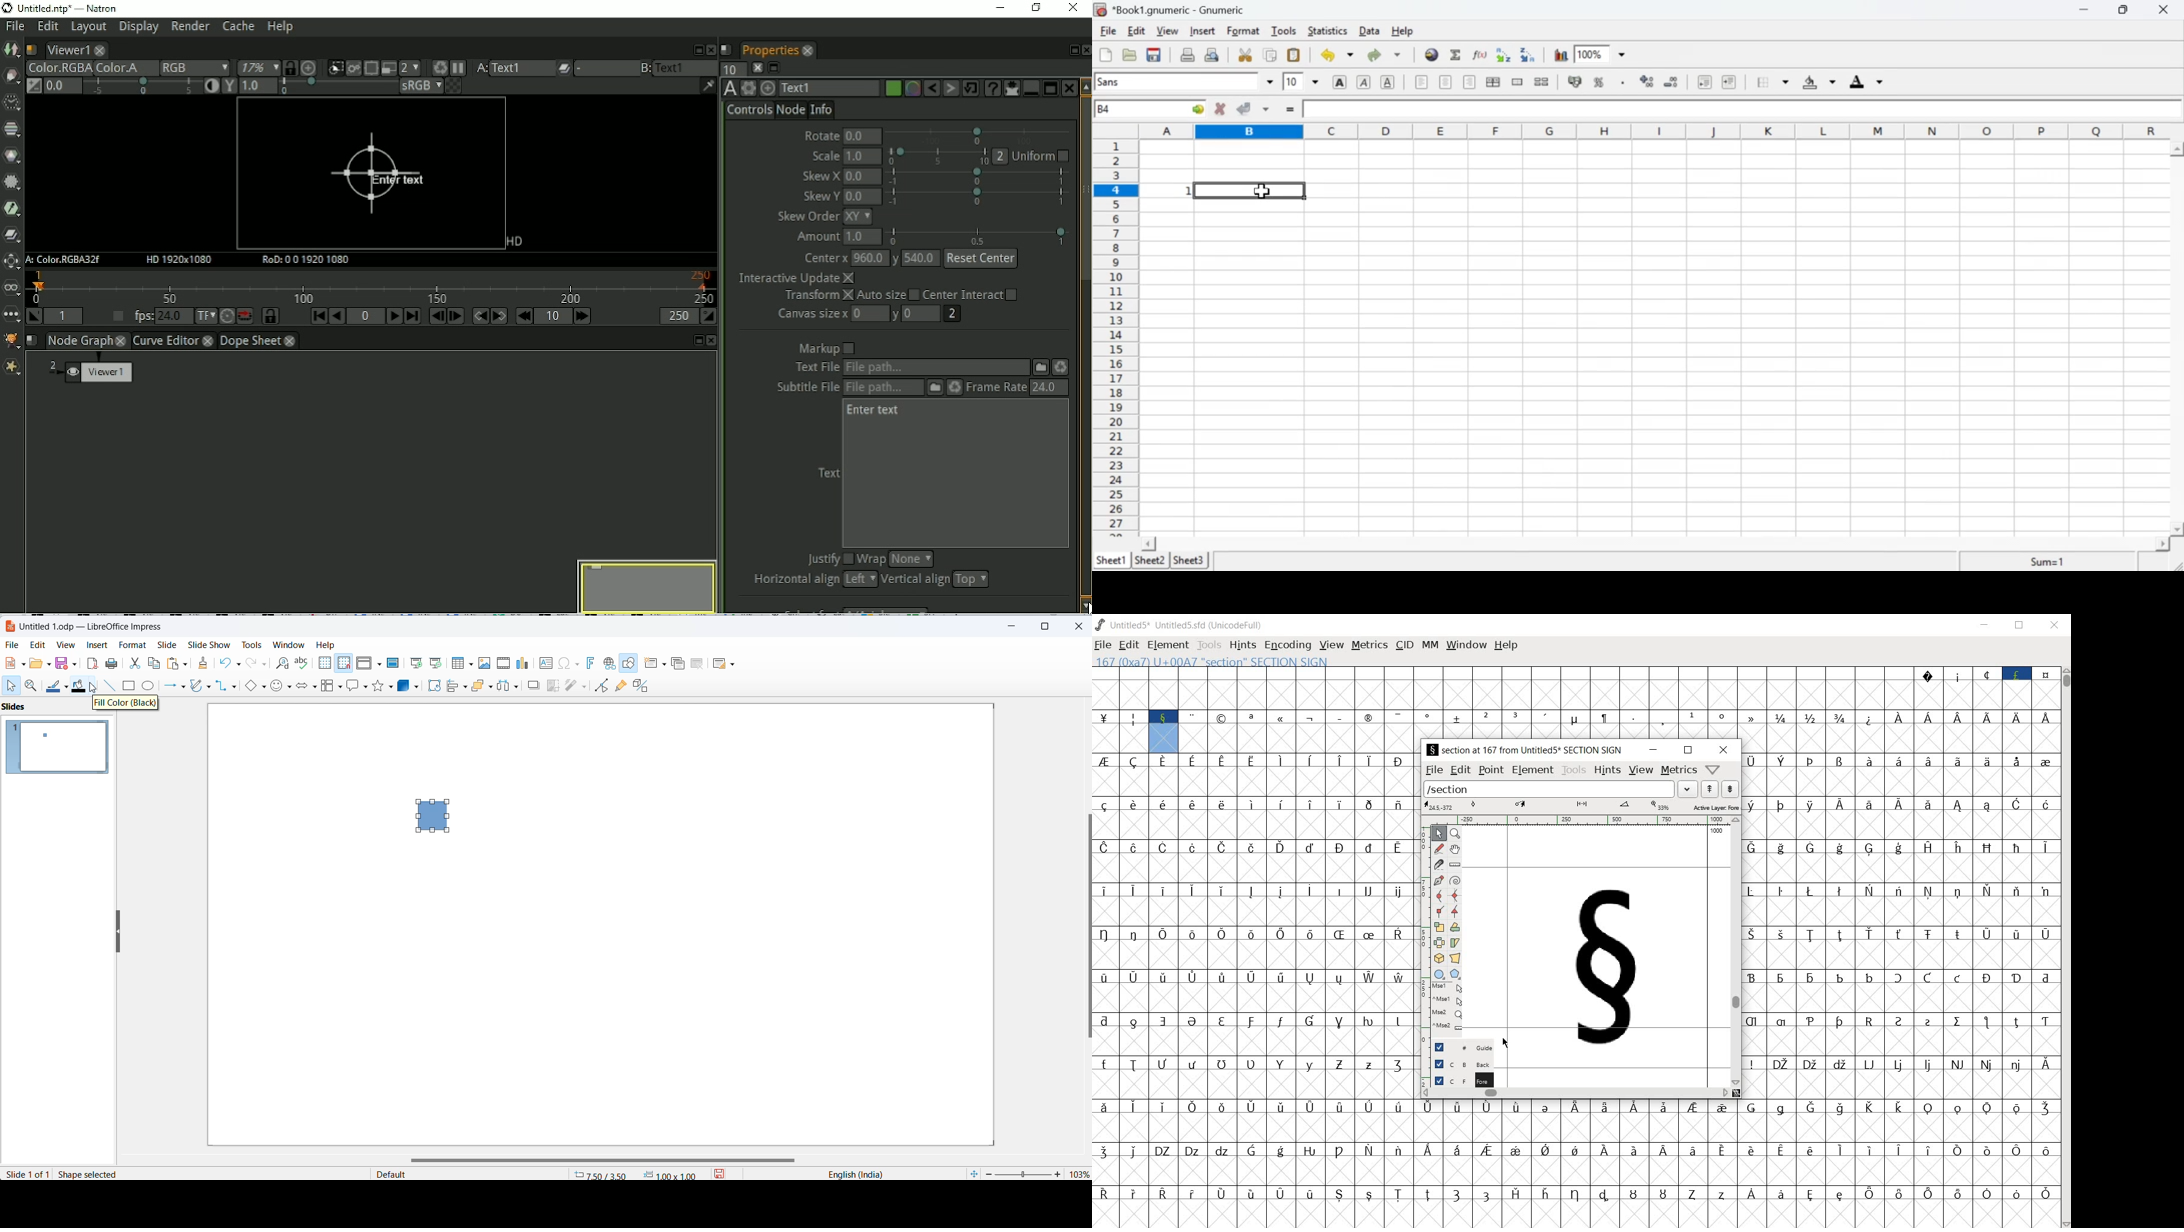 The height and width of the screenshot is (1232, 2184). Describe the element at coordinates (1332, 646) in the screenshot. I see `VIEW` at that location.